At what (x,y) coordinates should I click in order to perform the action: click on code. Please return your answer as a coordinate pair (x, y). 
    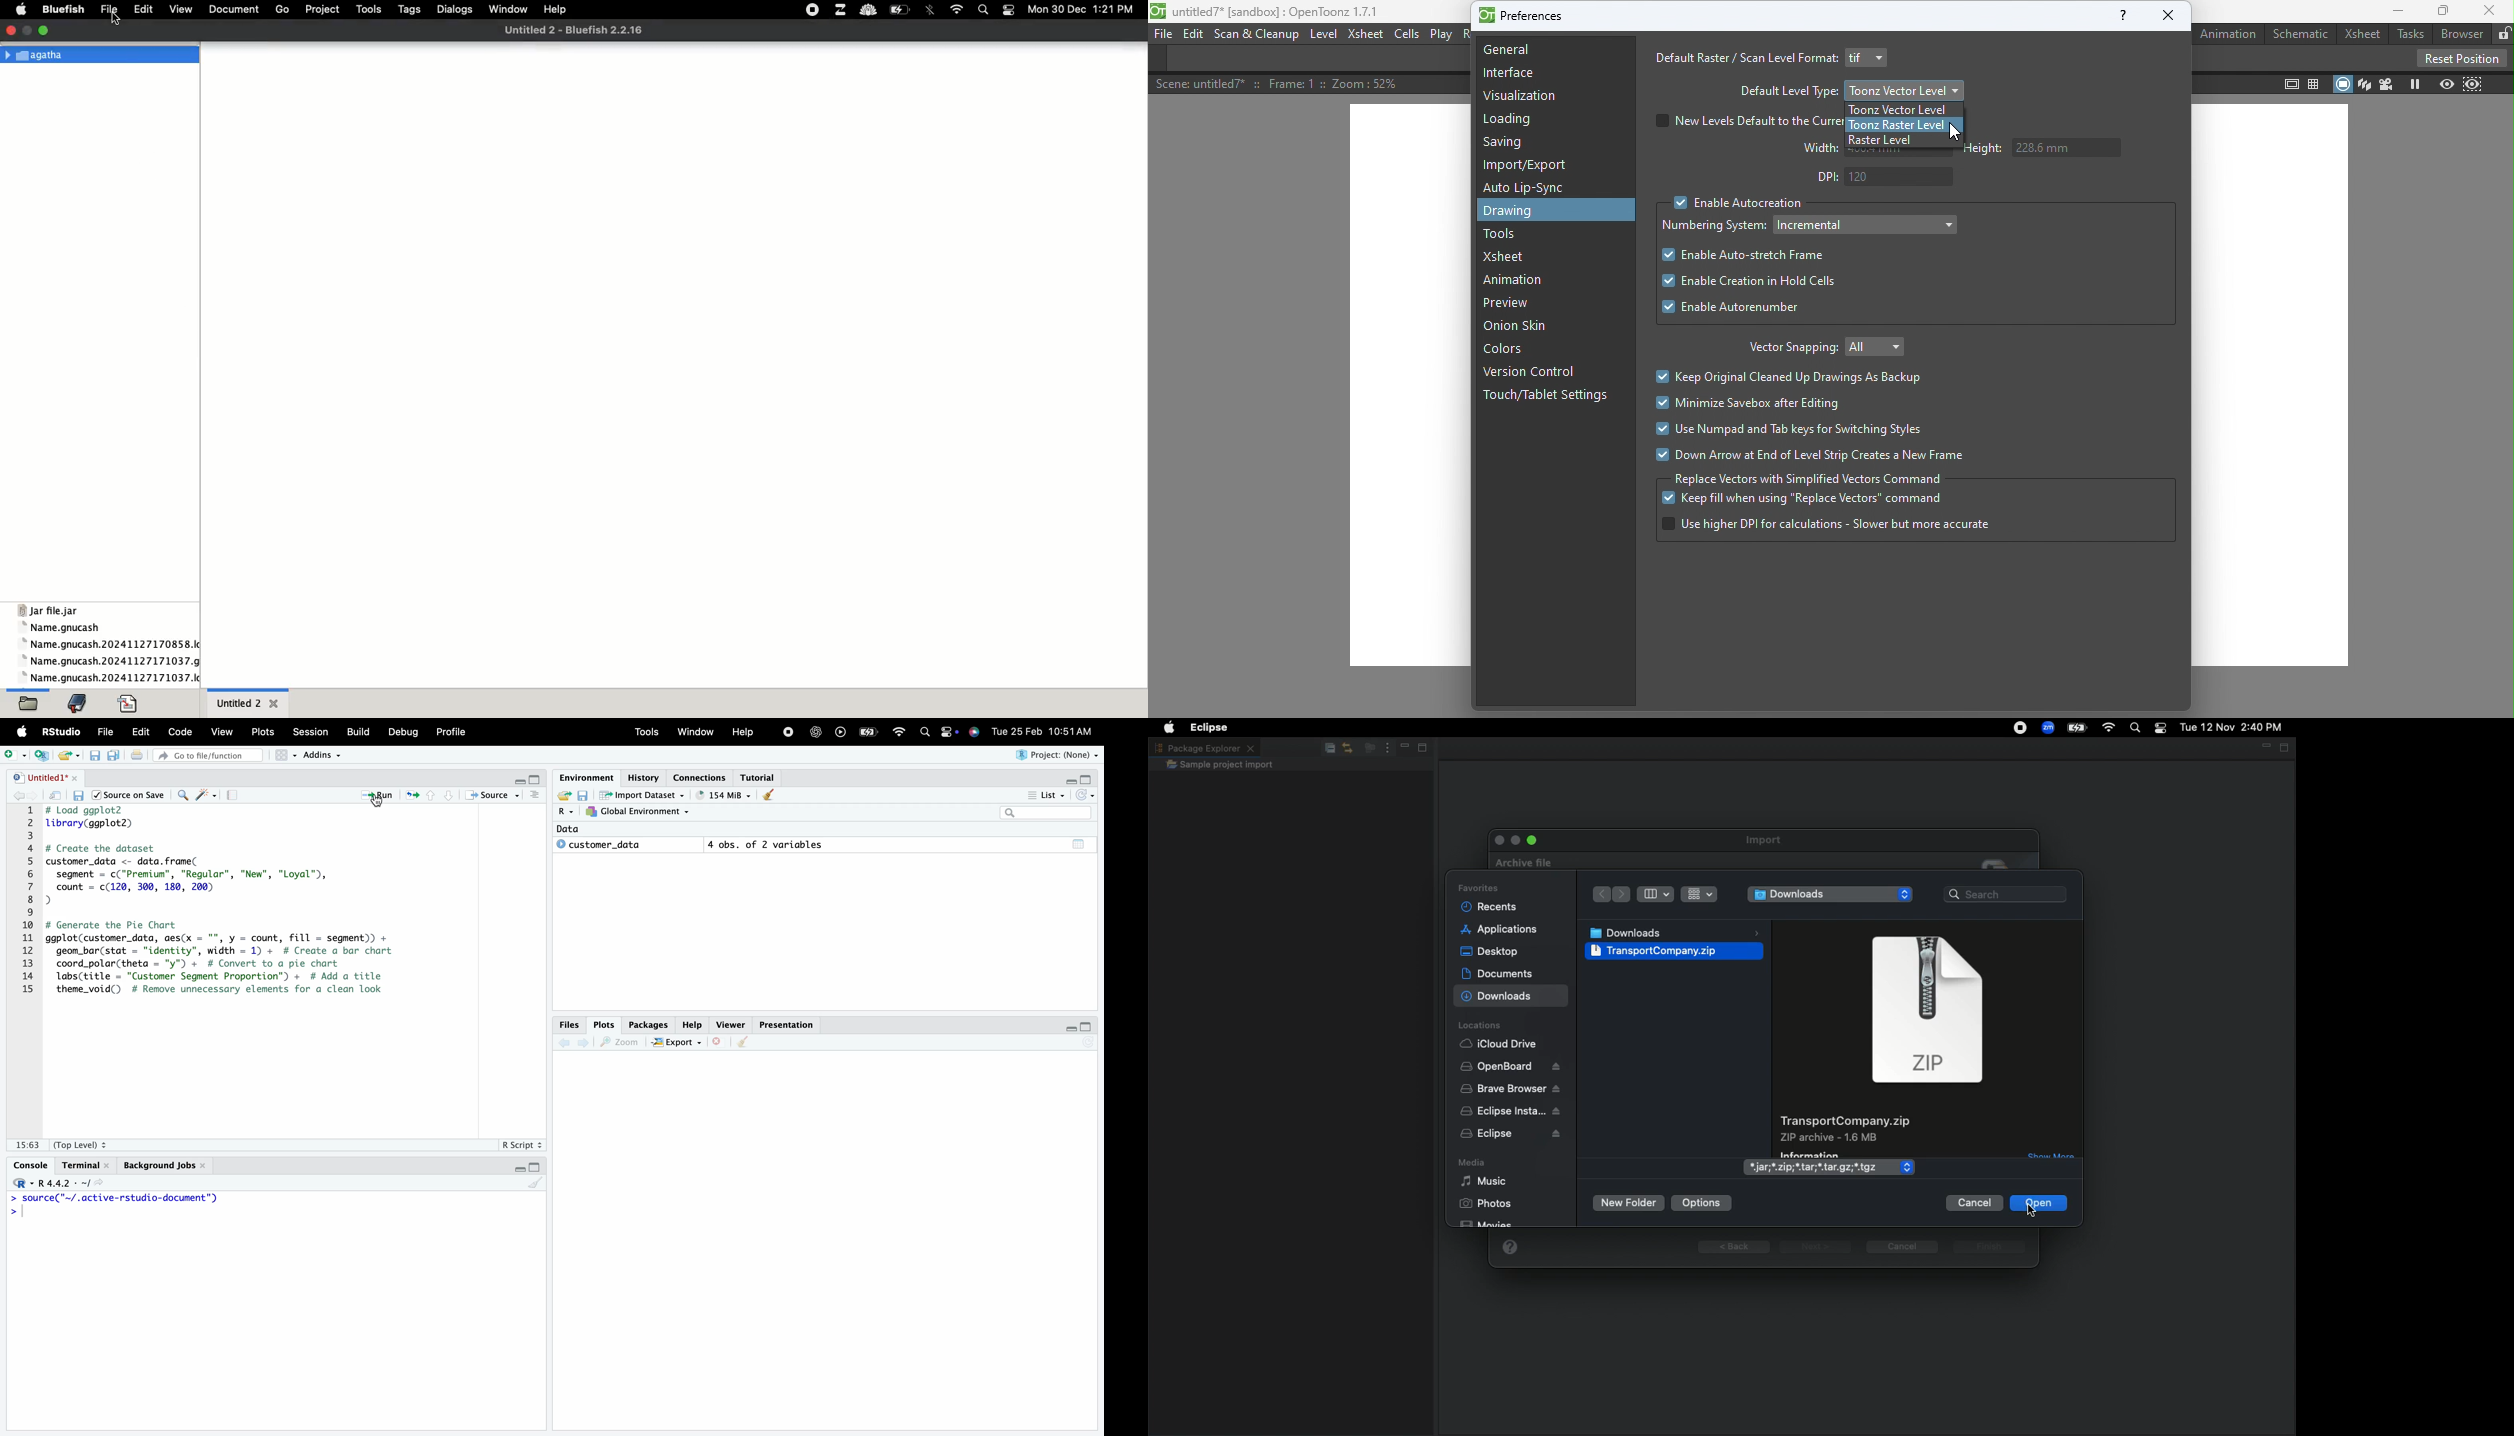
    Looking at the image, I should click on (128, 704).